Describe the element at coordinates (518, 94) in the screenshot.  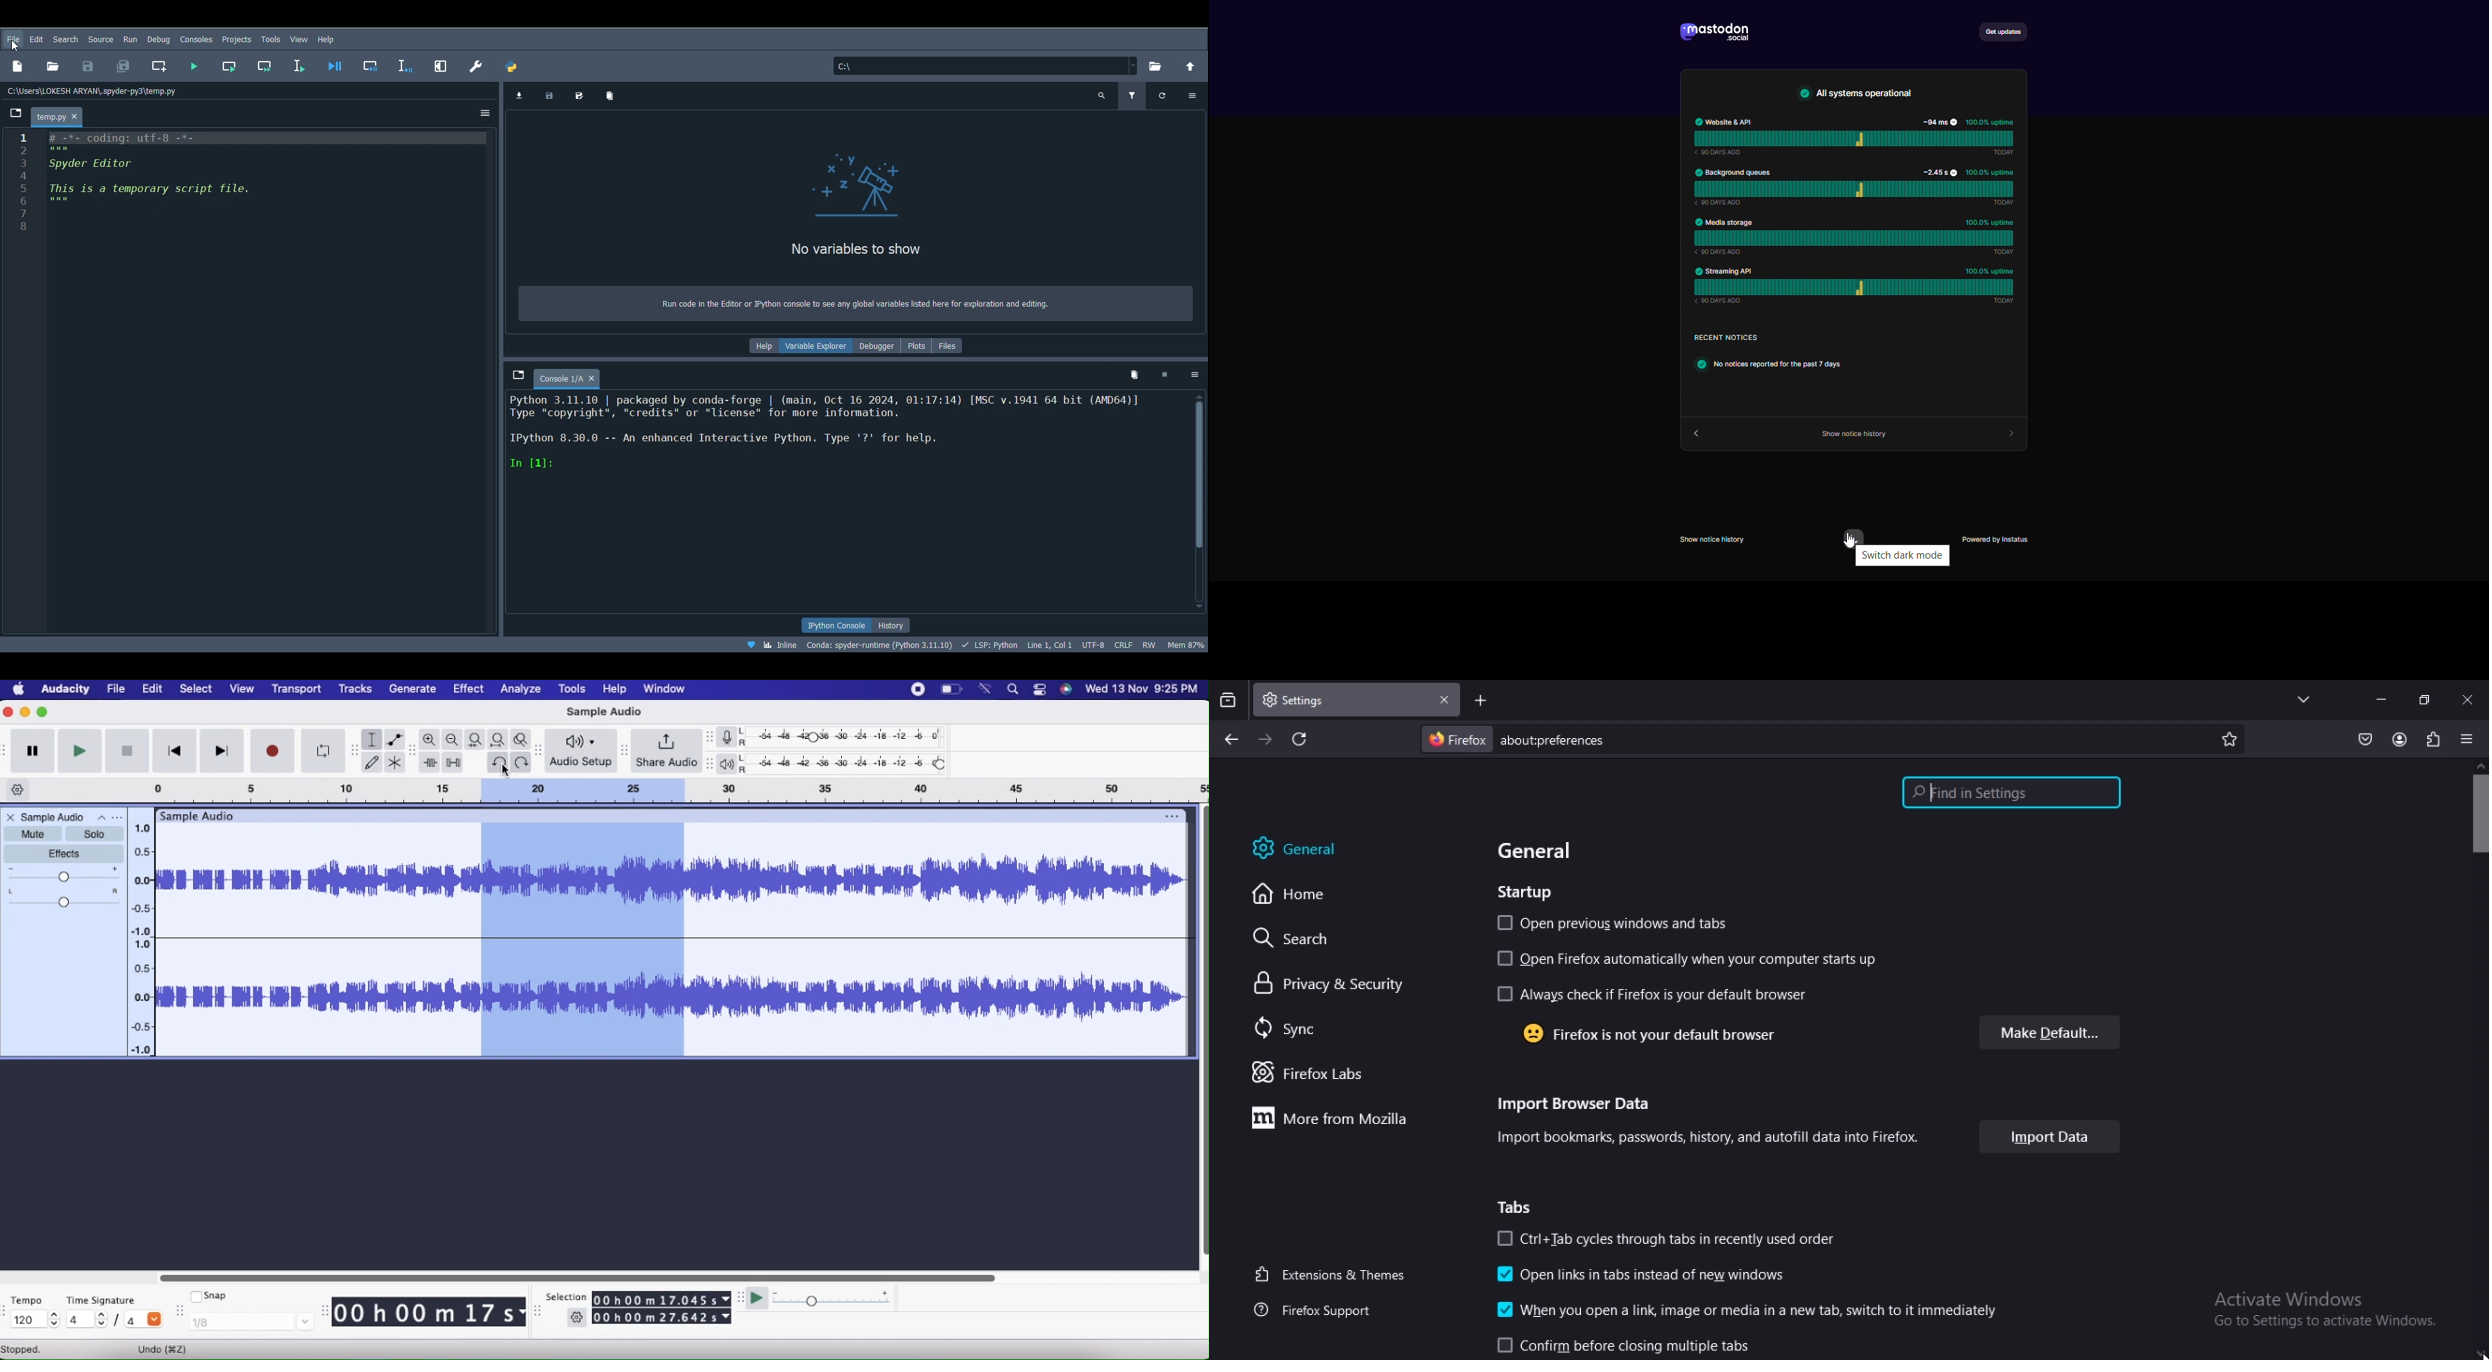
I see `Import data` at that location.